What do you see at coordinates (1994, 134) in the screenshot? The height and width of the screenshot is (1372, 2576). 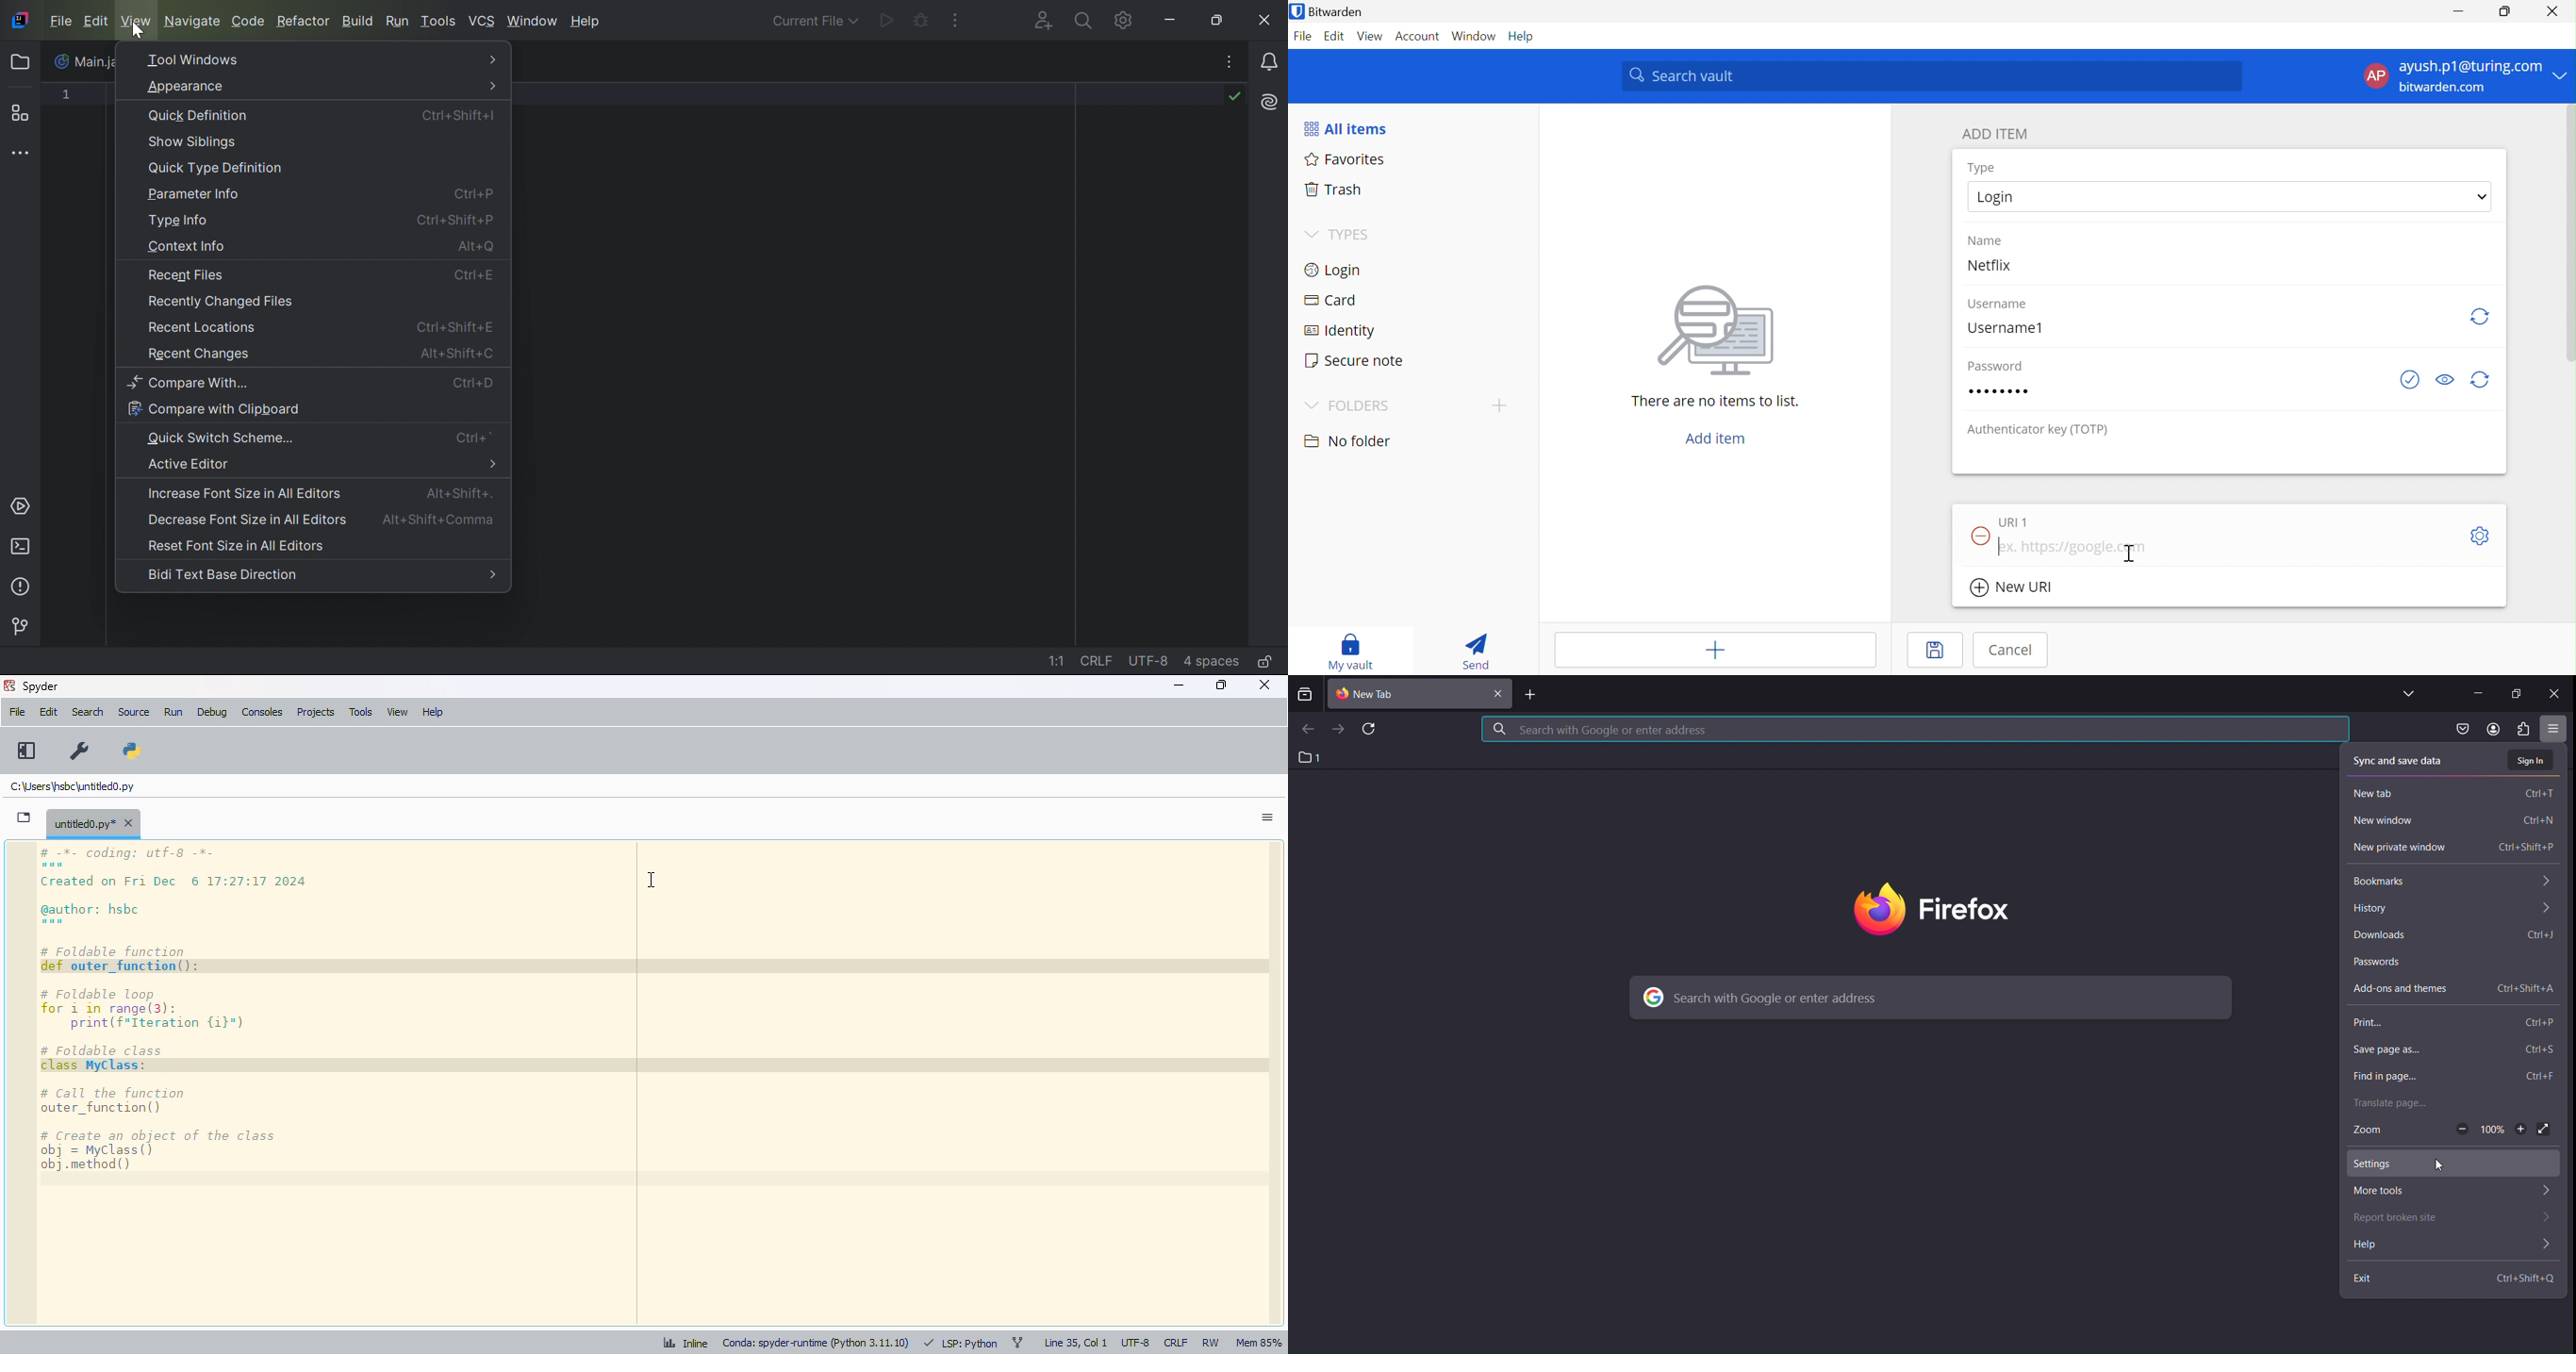 I see `ADD ITEM` at bounding box center [1994, 134].